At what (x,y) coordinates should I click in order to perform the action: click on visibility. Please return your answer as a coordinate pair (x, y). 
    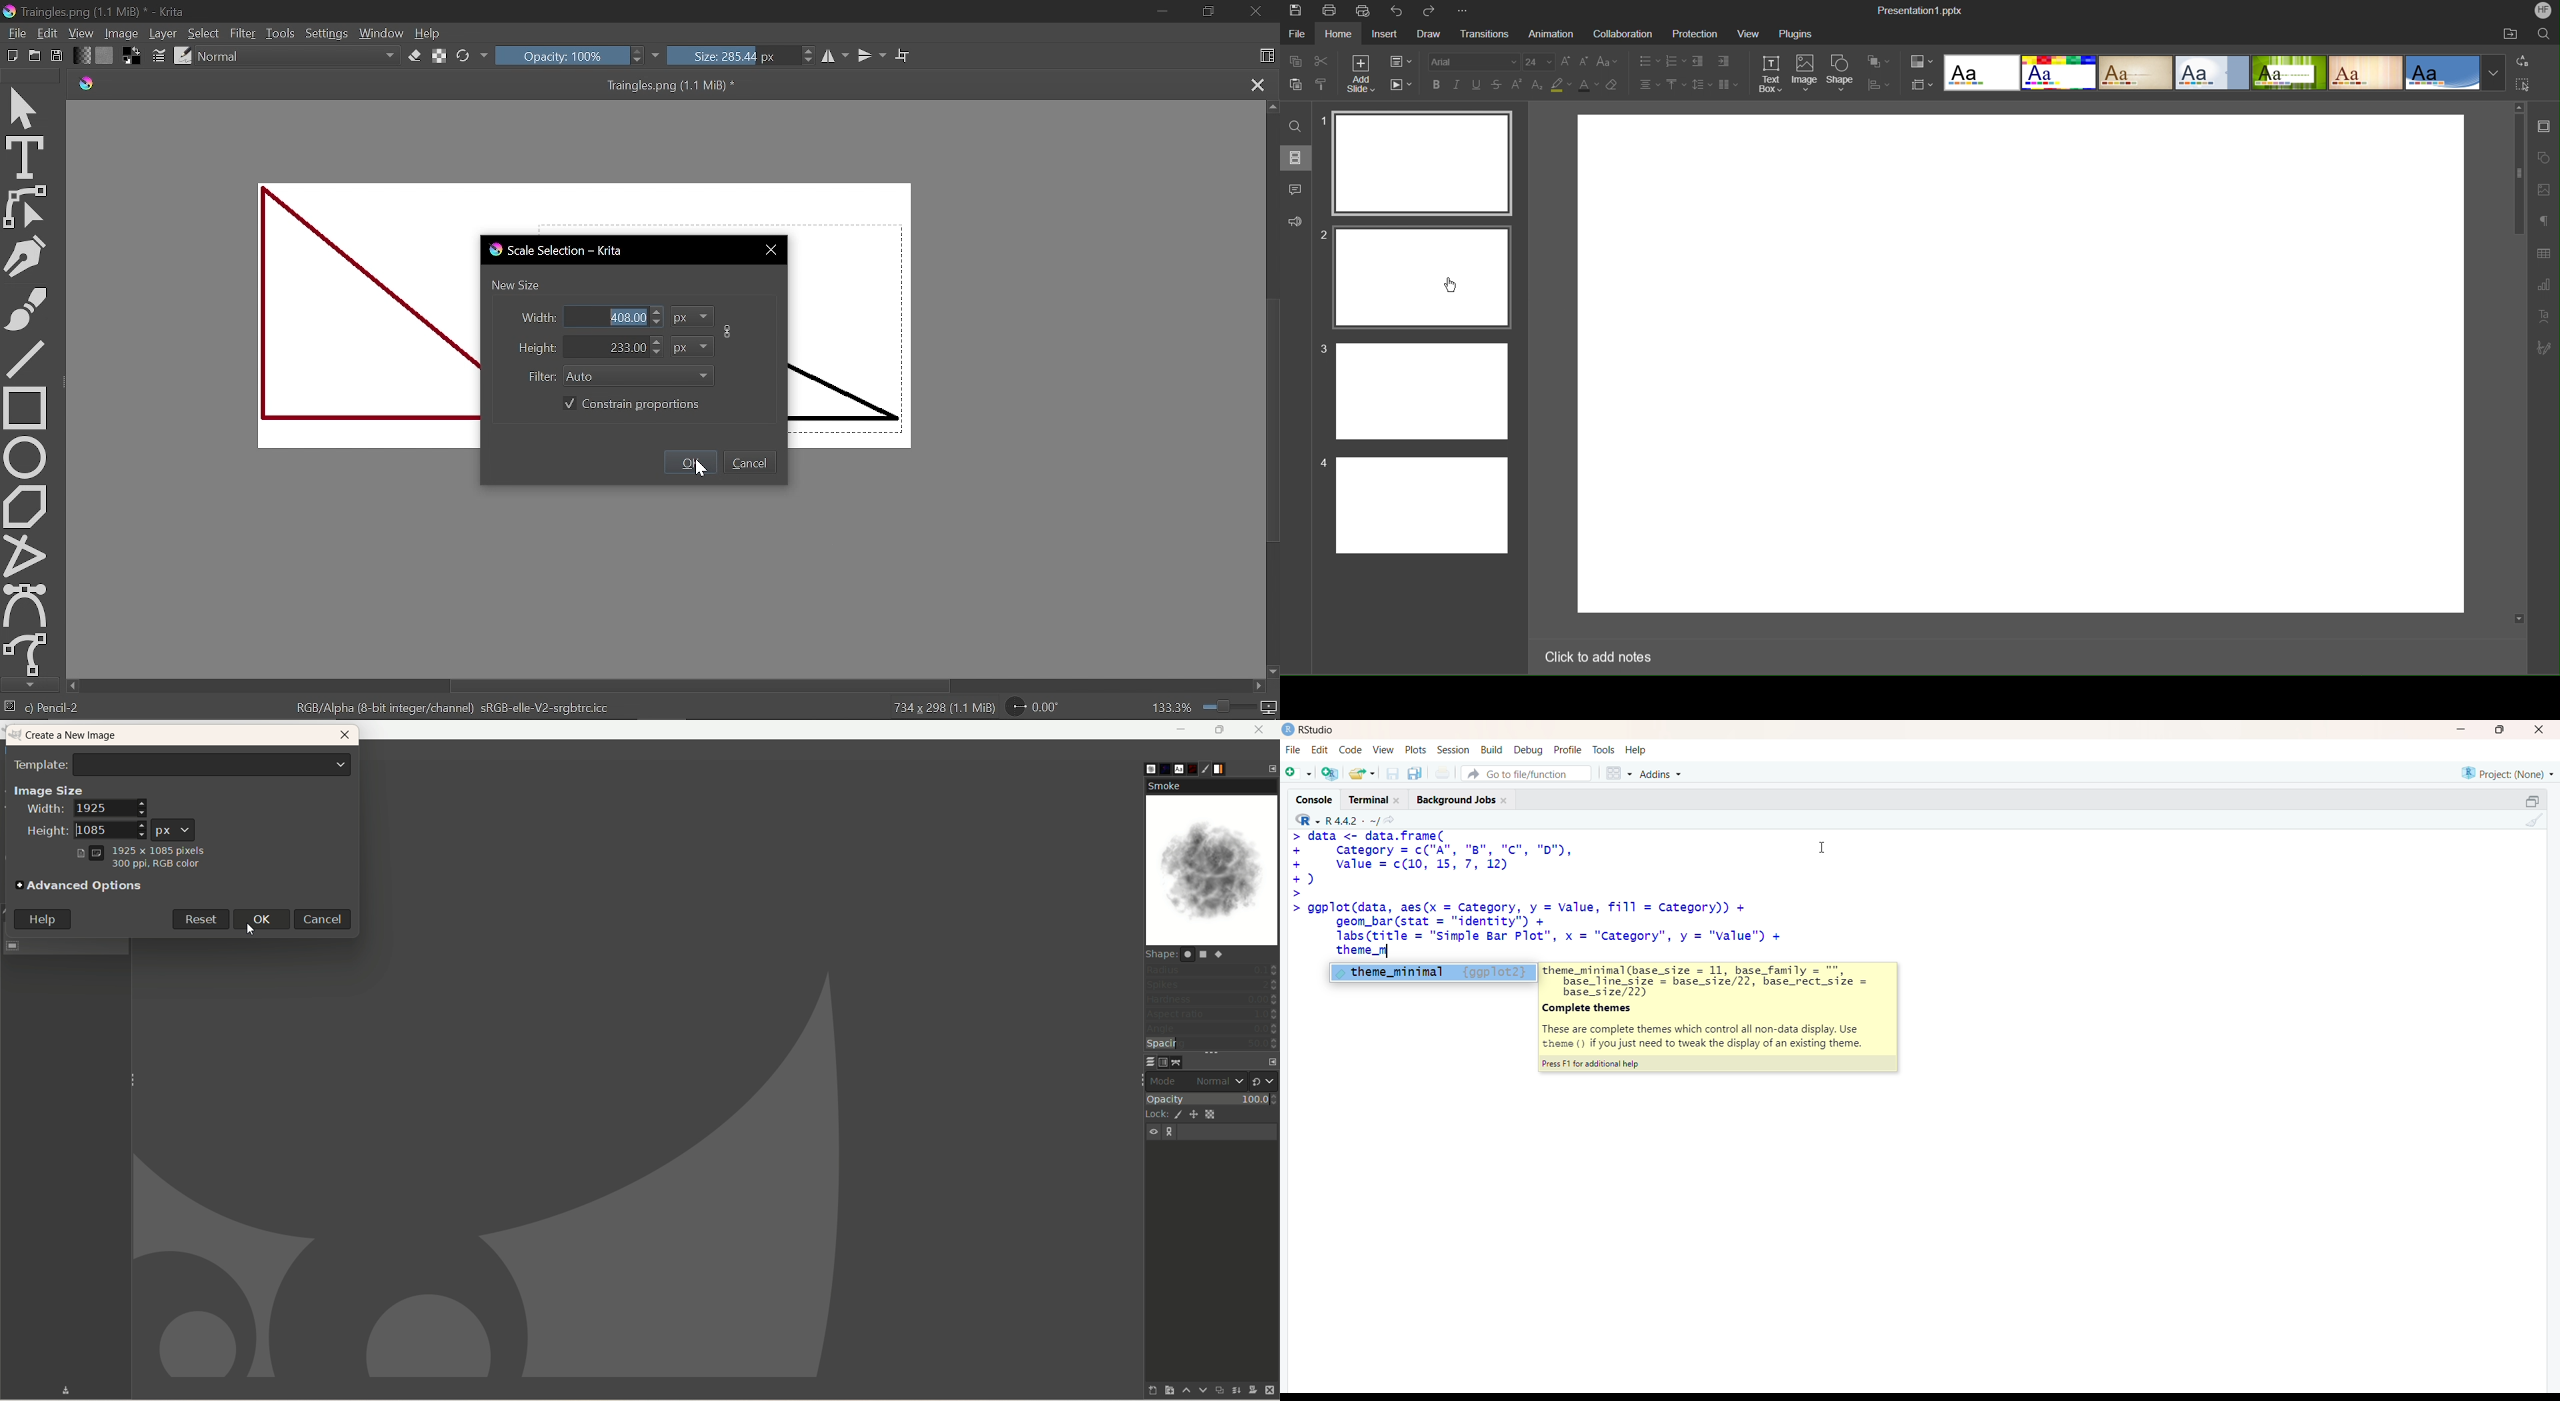
    Looking at the image, I should click on (1155, 1132).